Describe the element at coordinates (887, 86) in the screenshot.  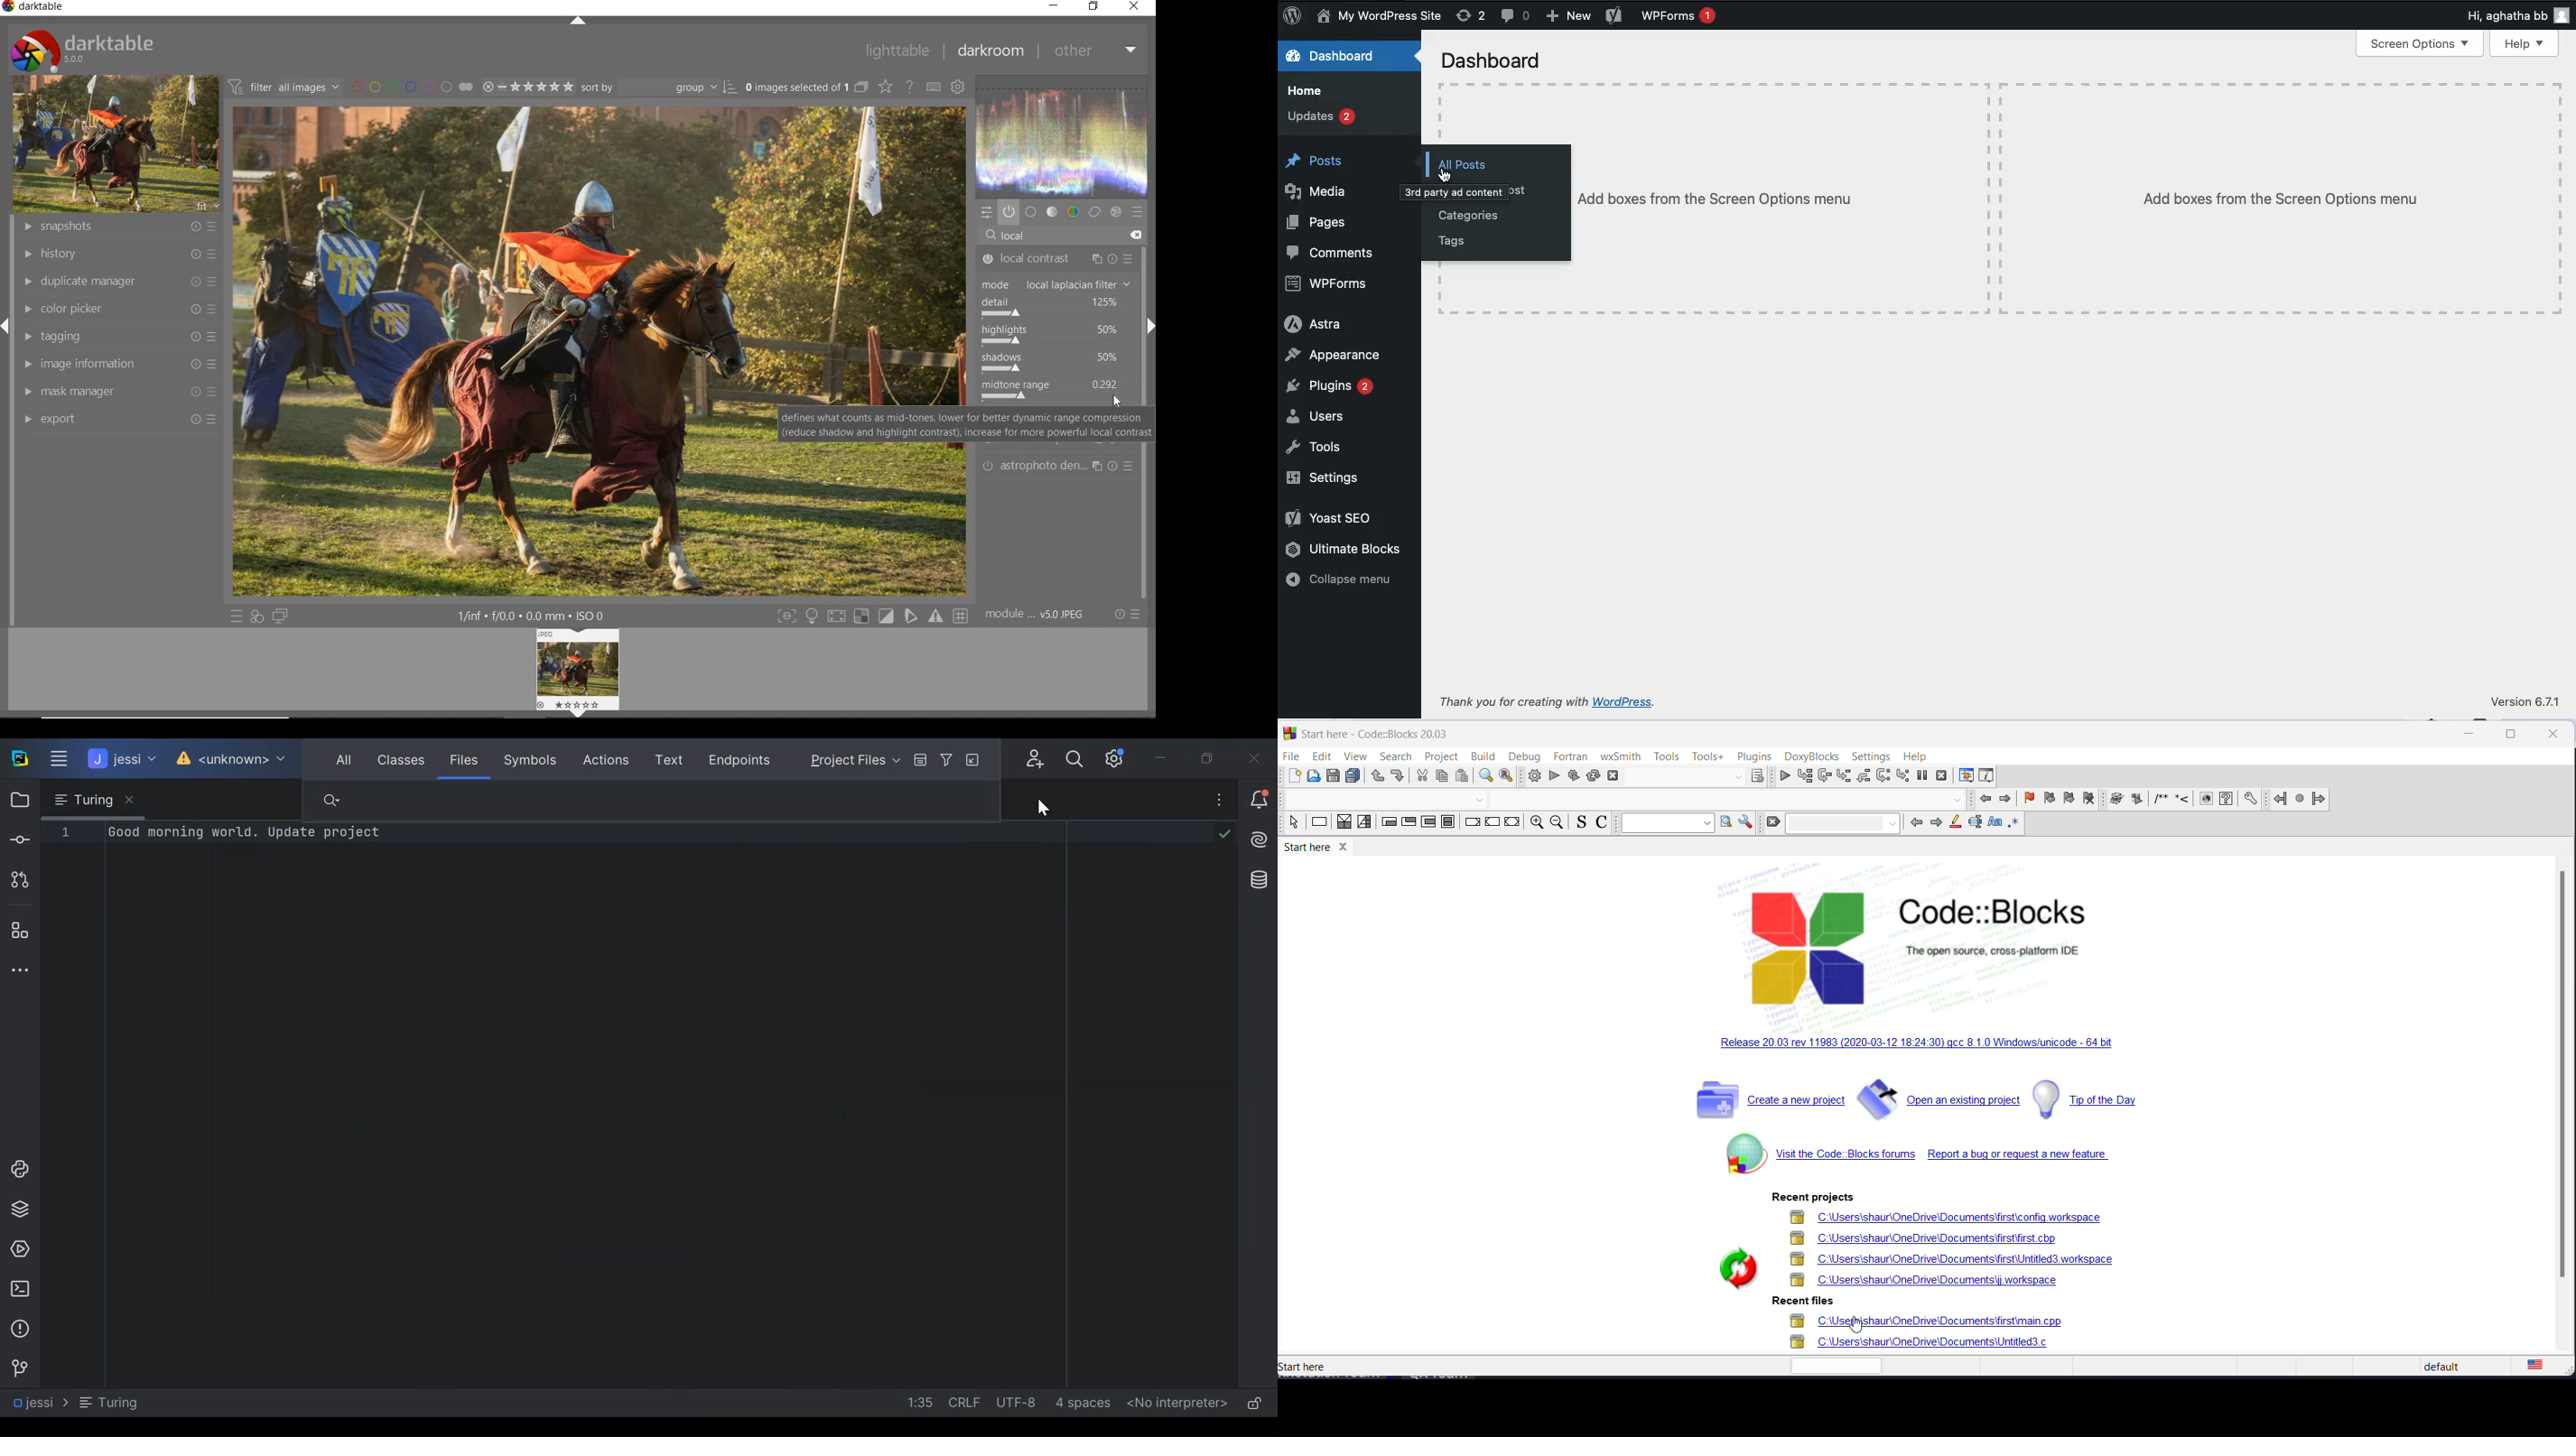
I see `change type of overlays` at that location.